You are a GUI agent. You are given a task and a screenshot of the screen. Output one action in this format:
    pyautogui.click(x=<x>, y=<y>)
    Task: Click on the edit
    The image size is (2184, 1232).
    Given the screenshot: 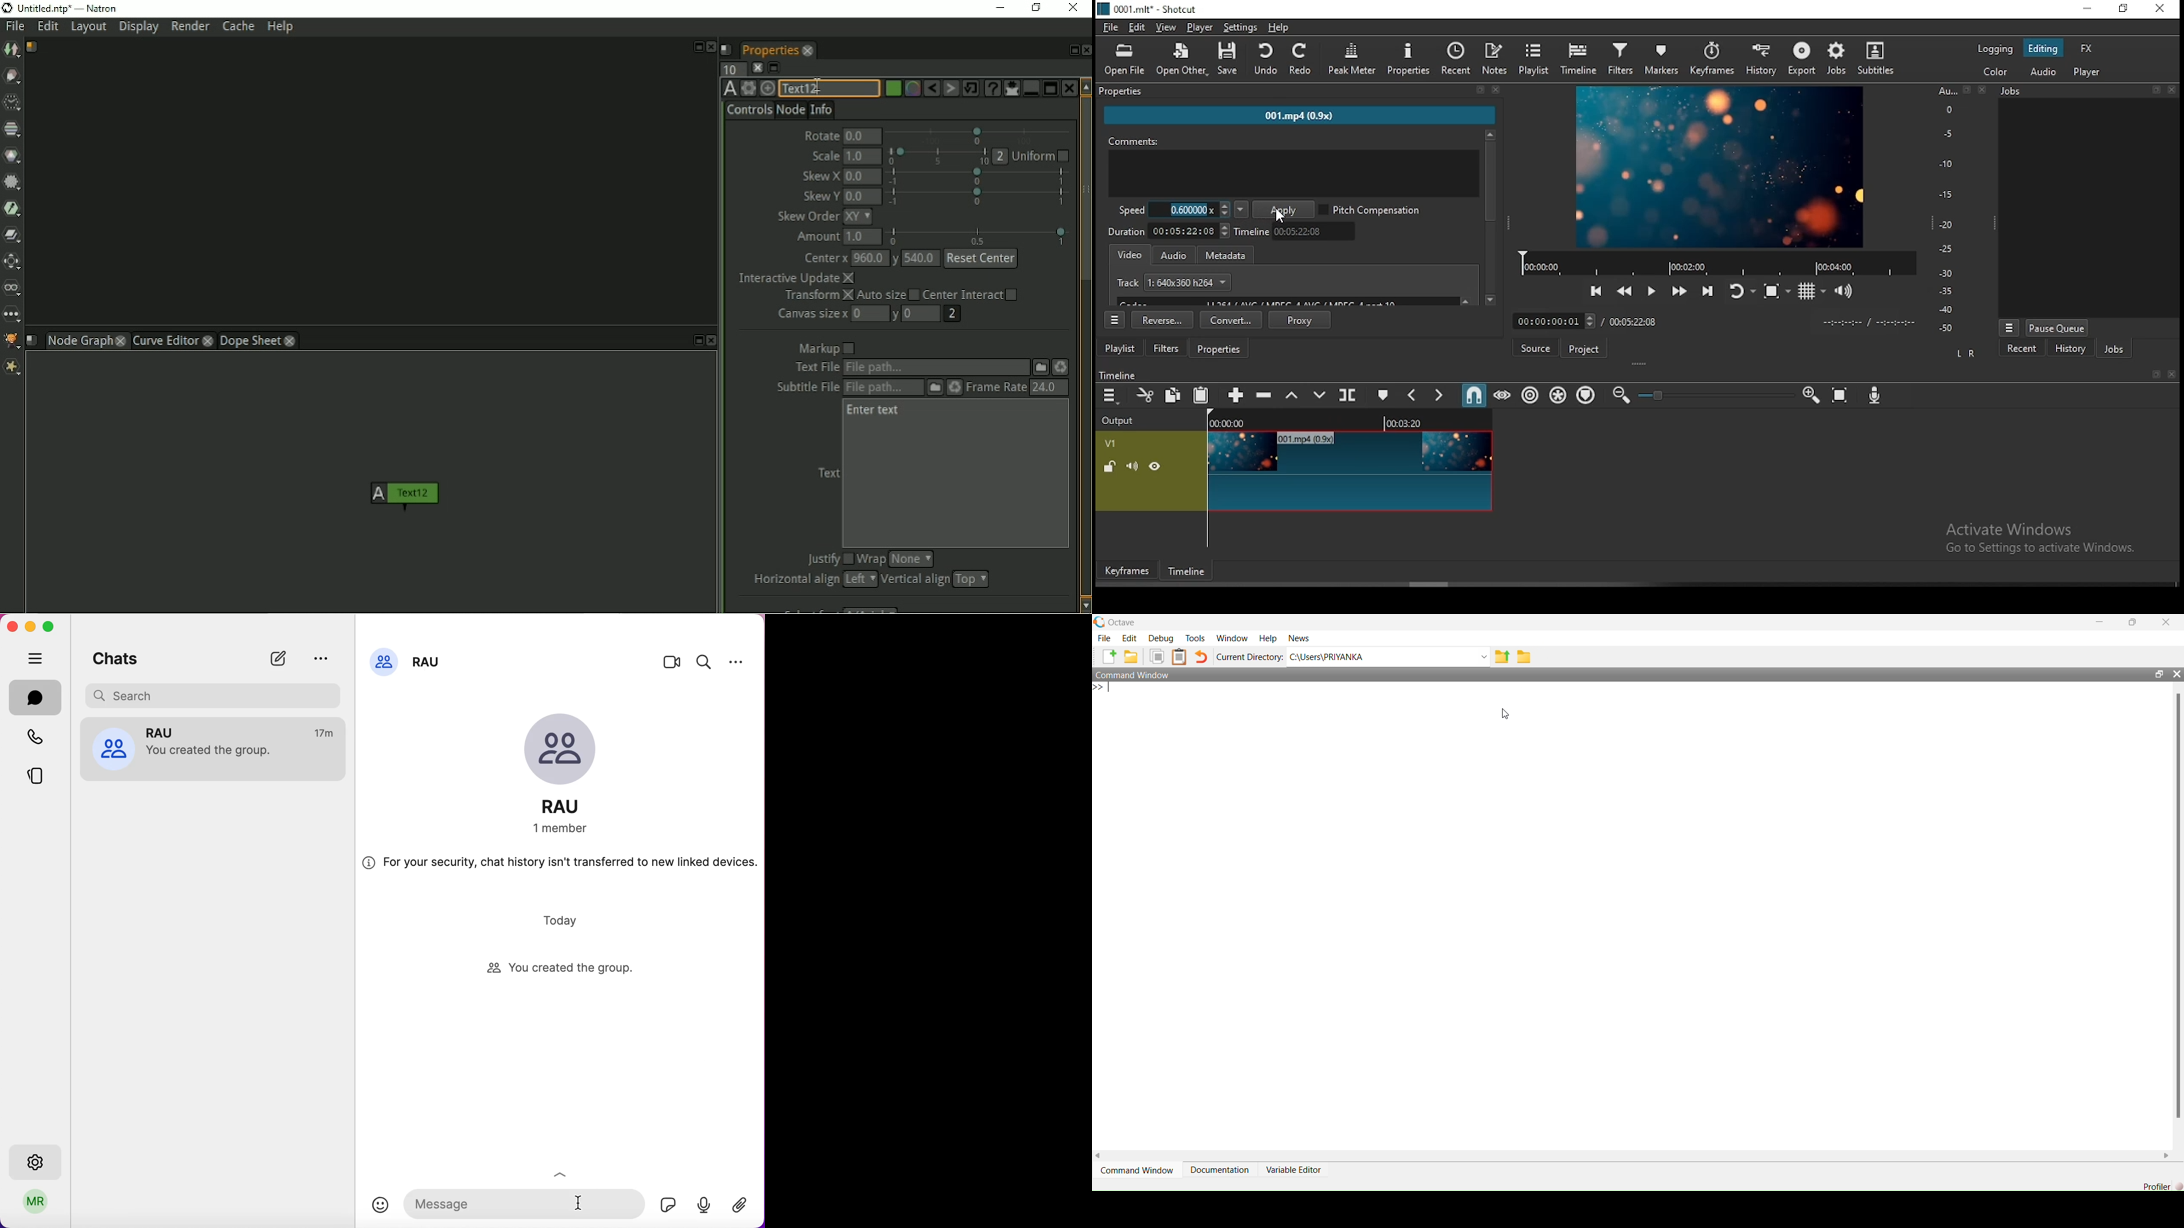 What is the action you would take?
    pyautogui.click(x=1141, y=27)
    